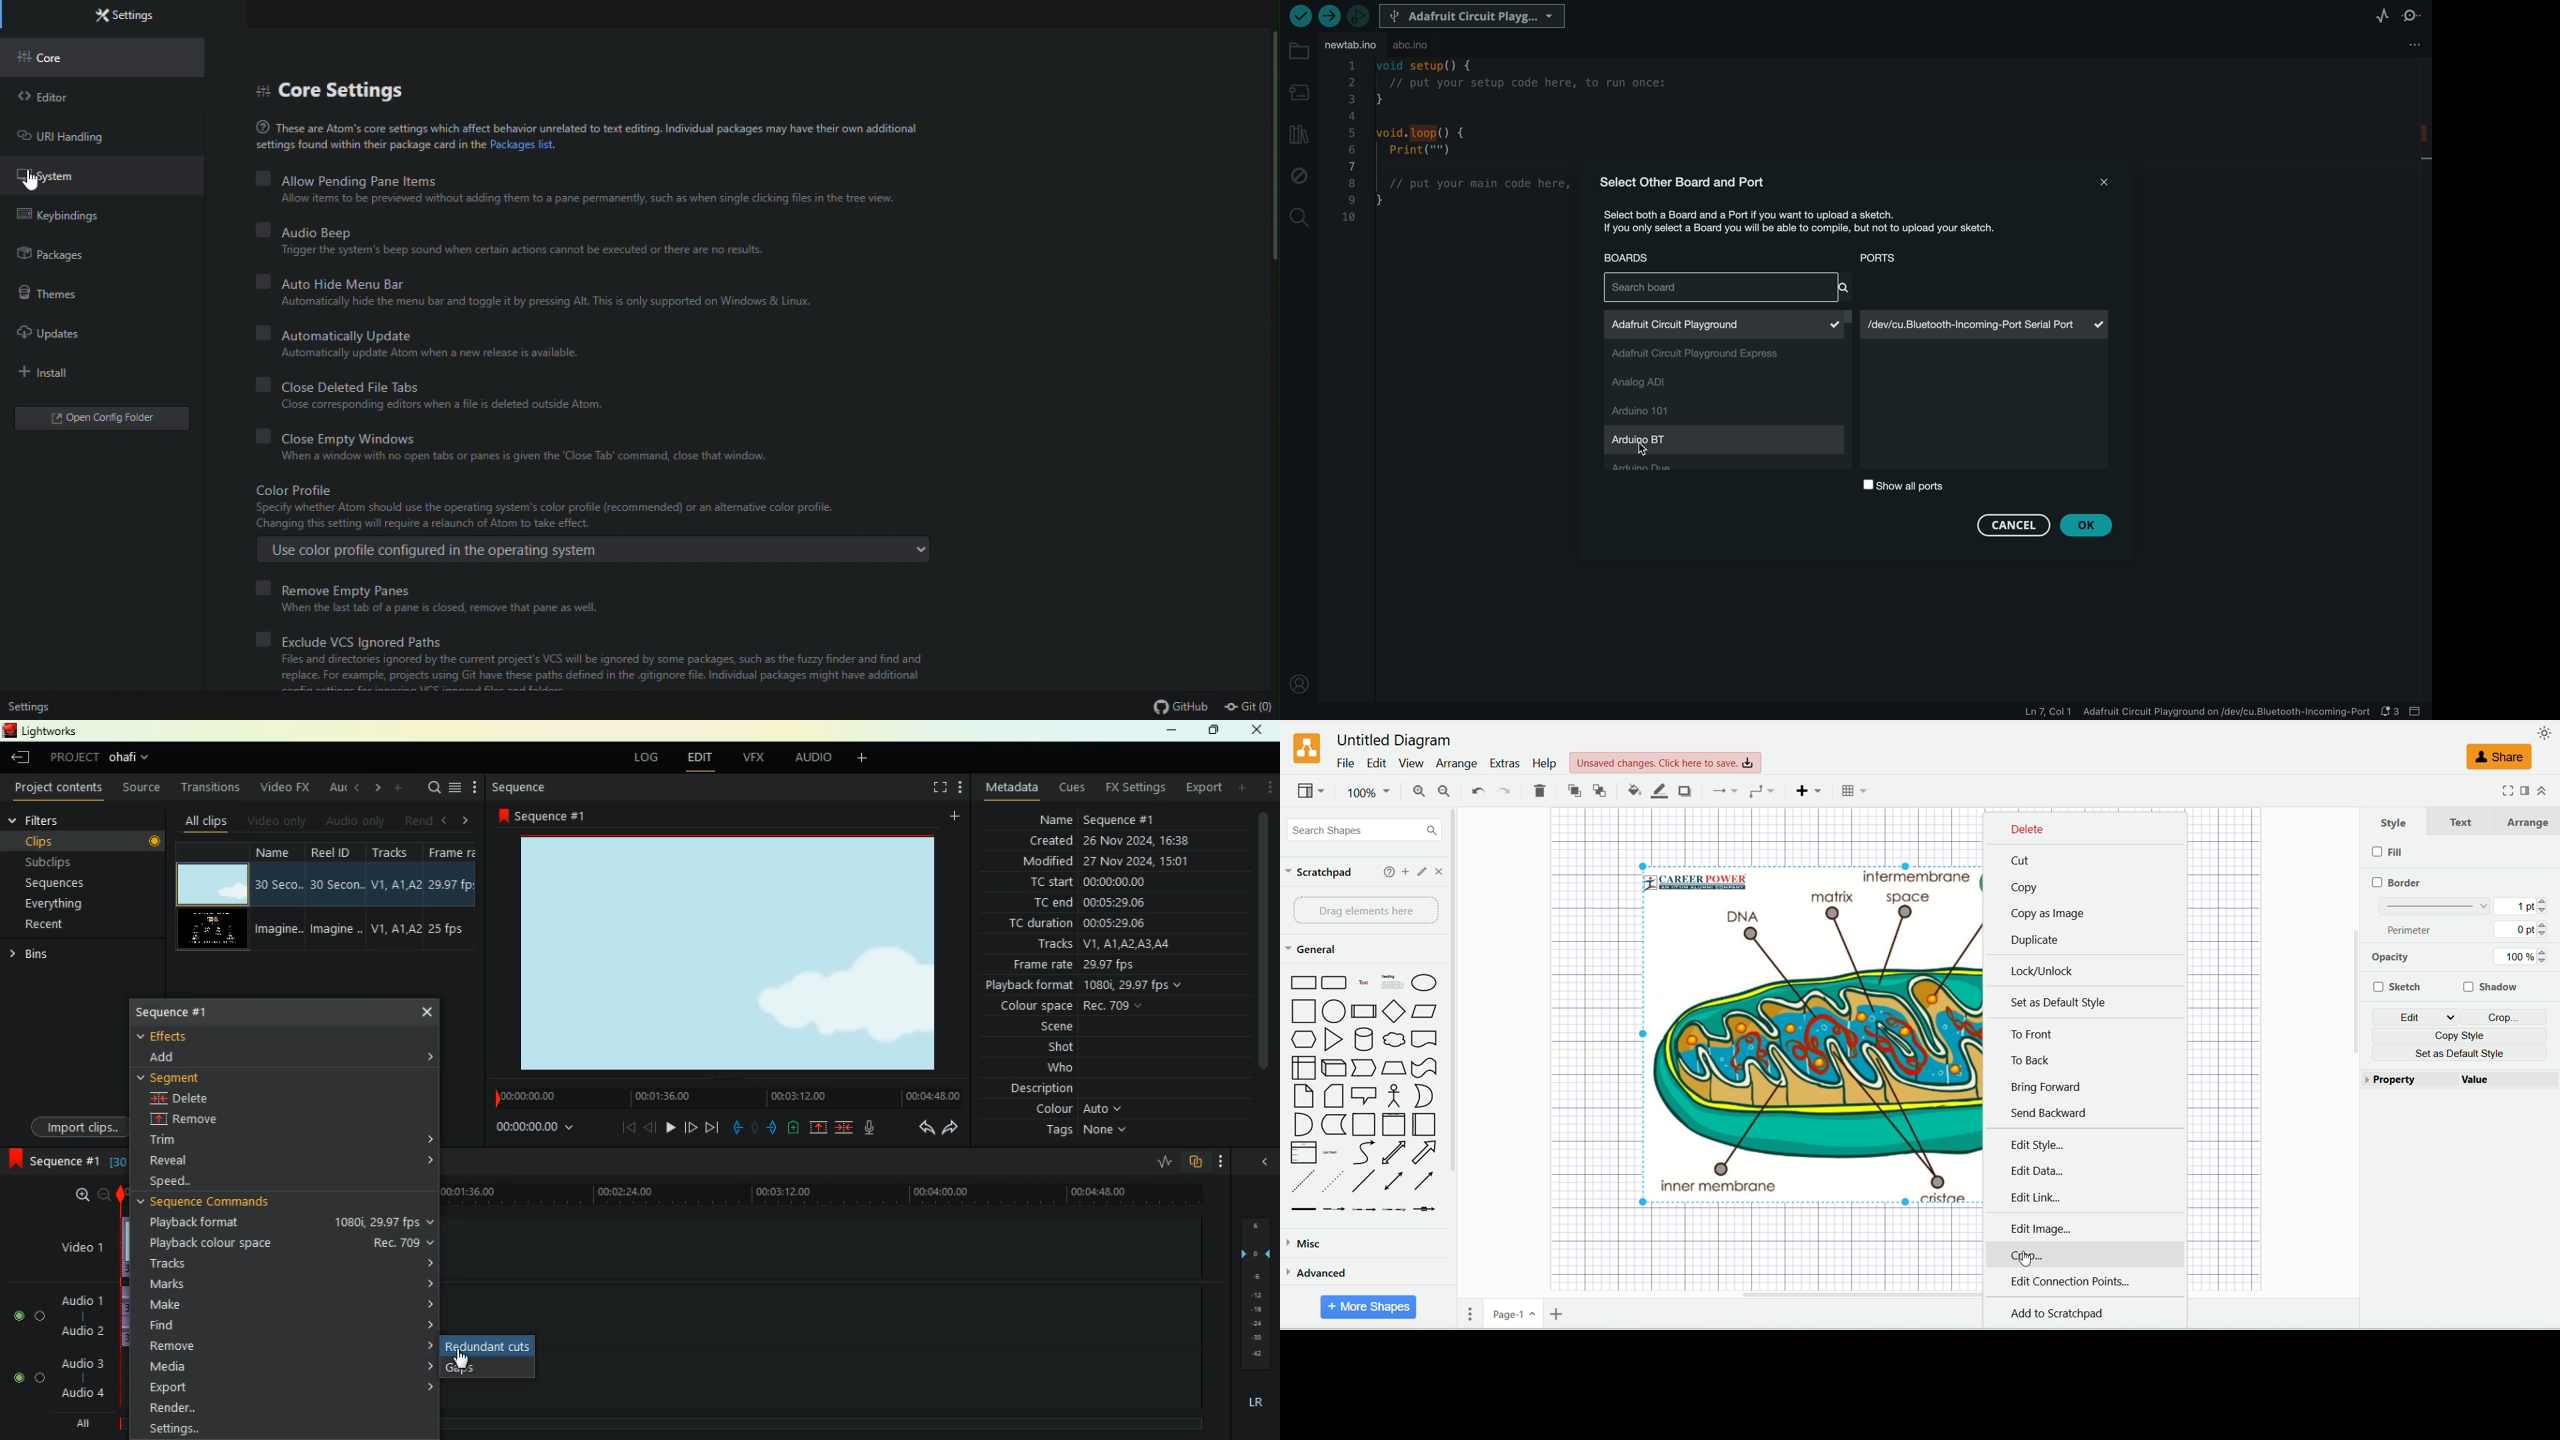  Describe the element at coordinates (397, 897) in the screenshot. I see `Tracks` at that location.